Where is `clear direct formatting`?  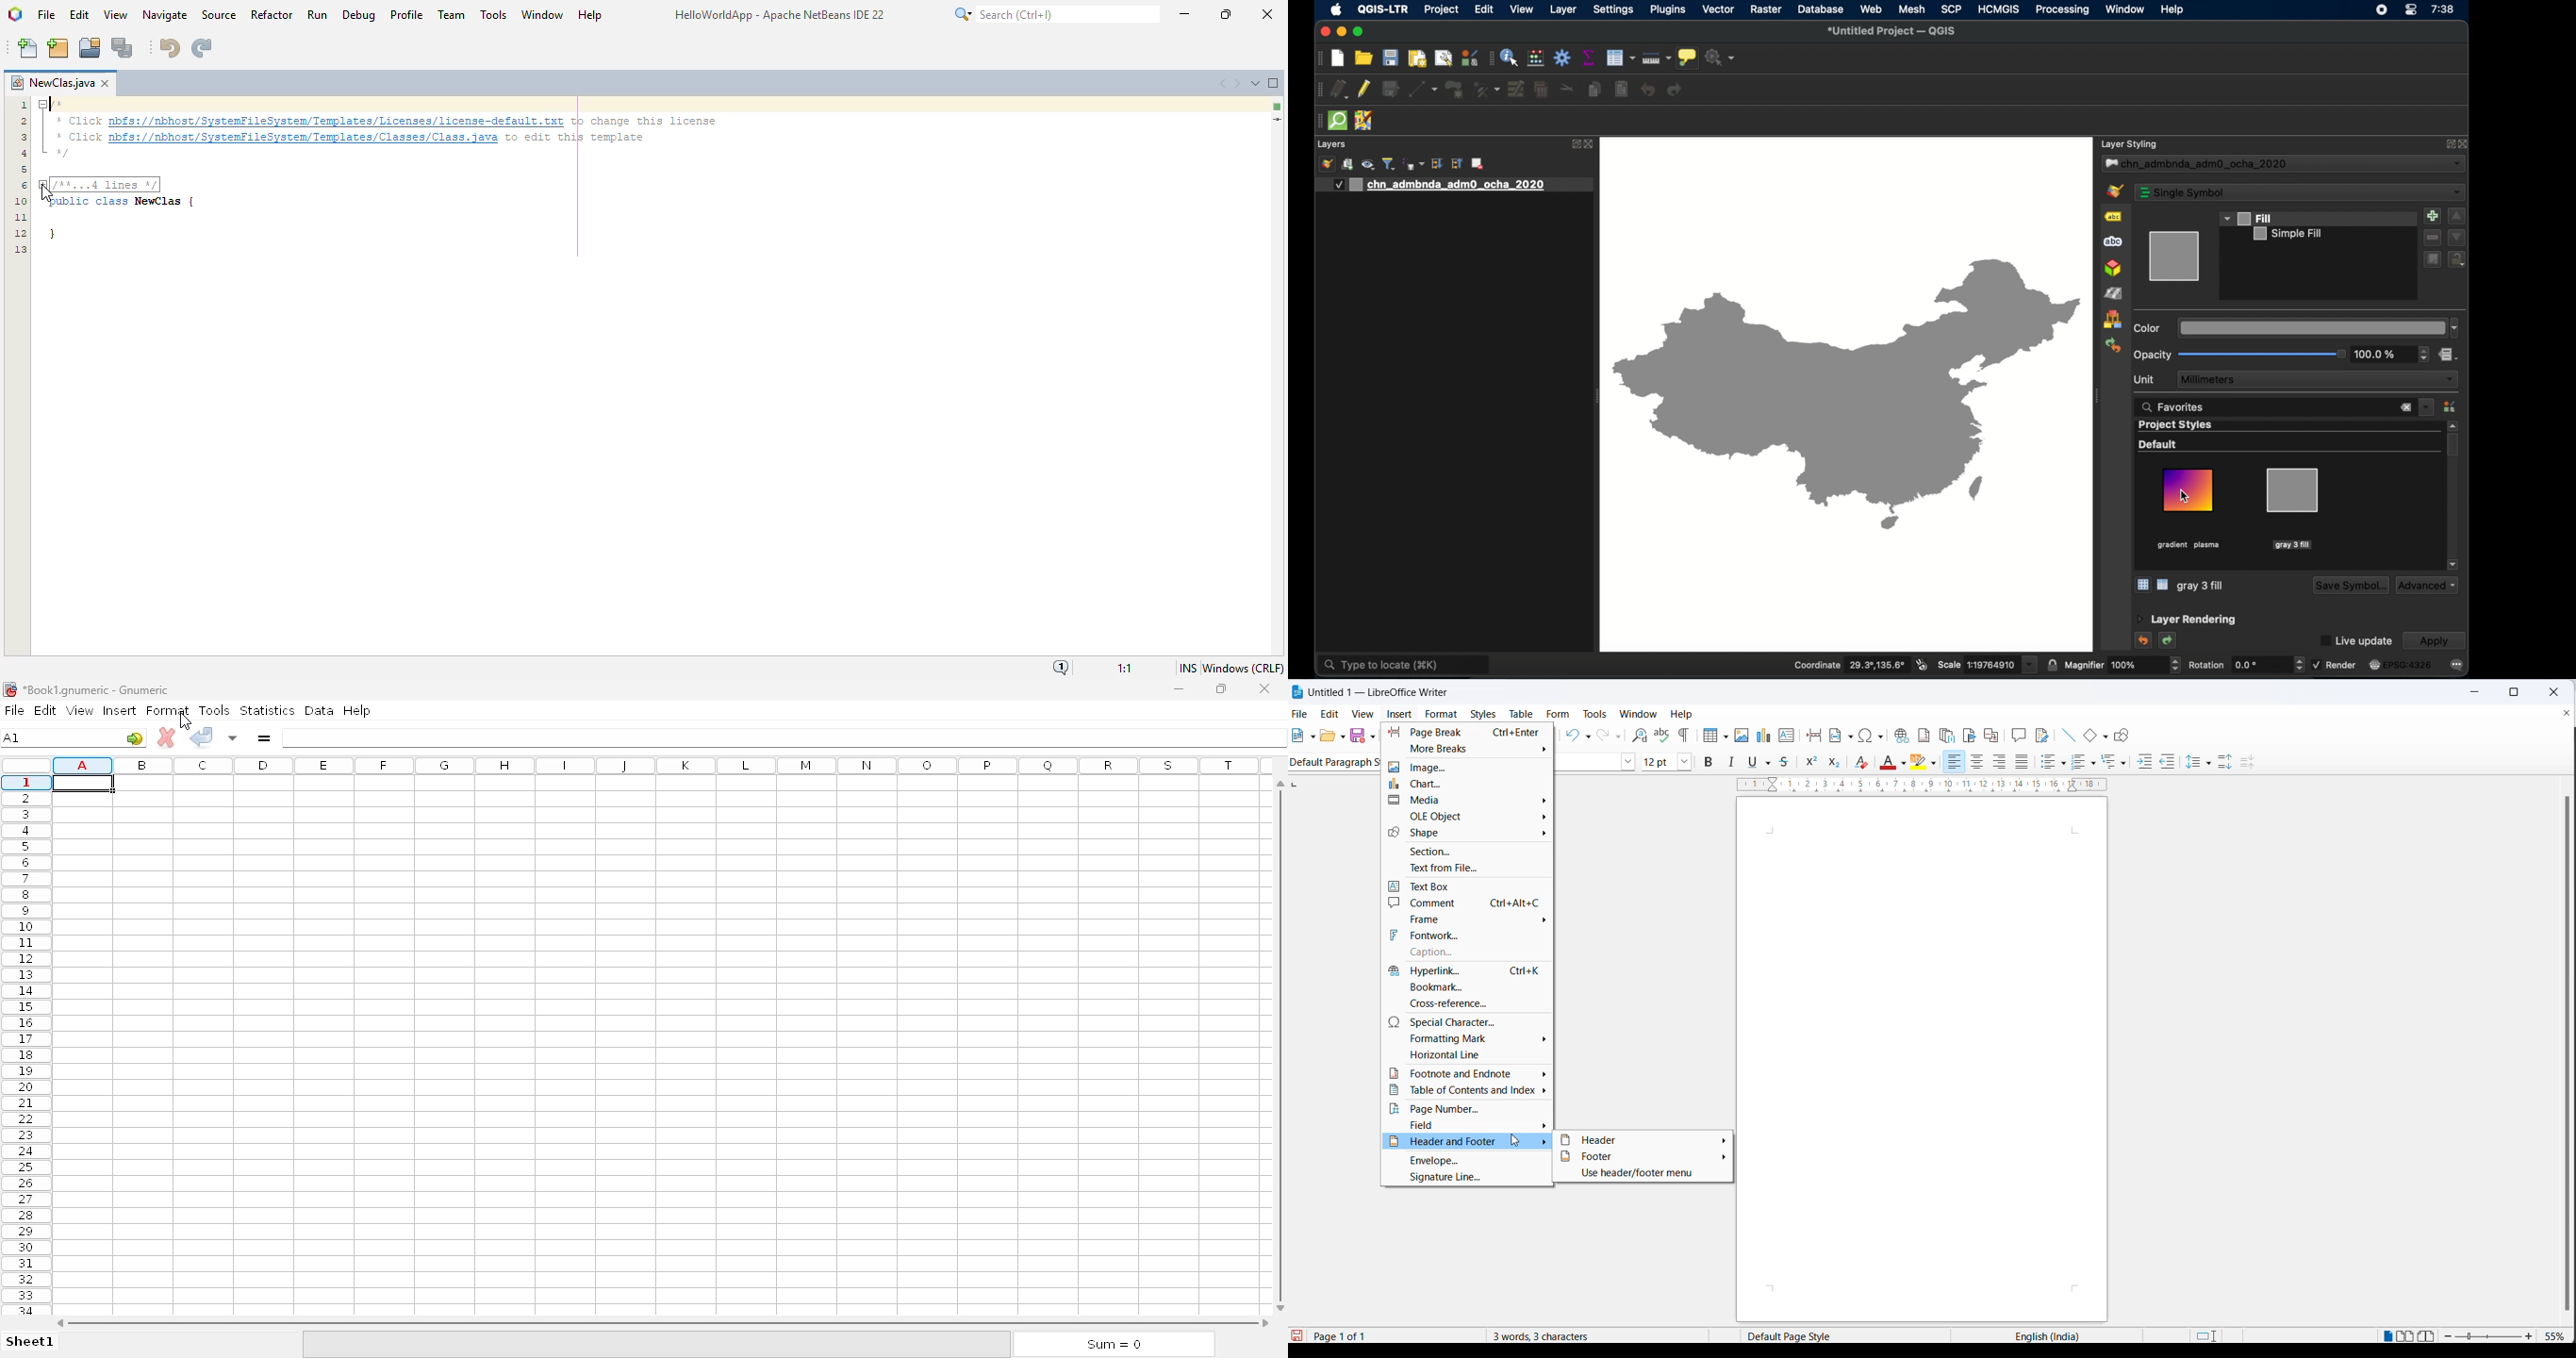
clear direct formatting is located at coordinates (1864, 763).